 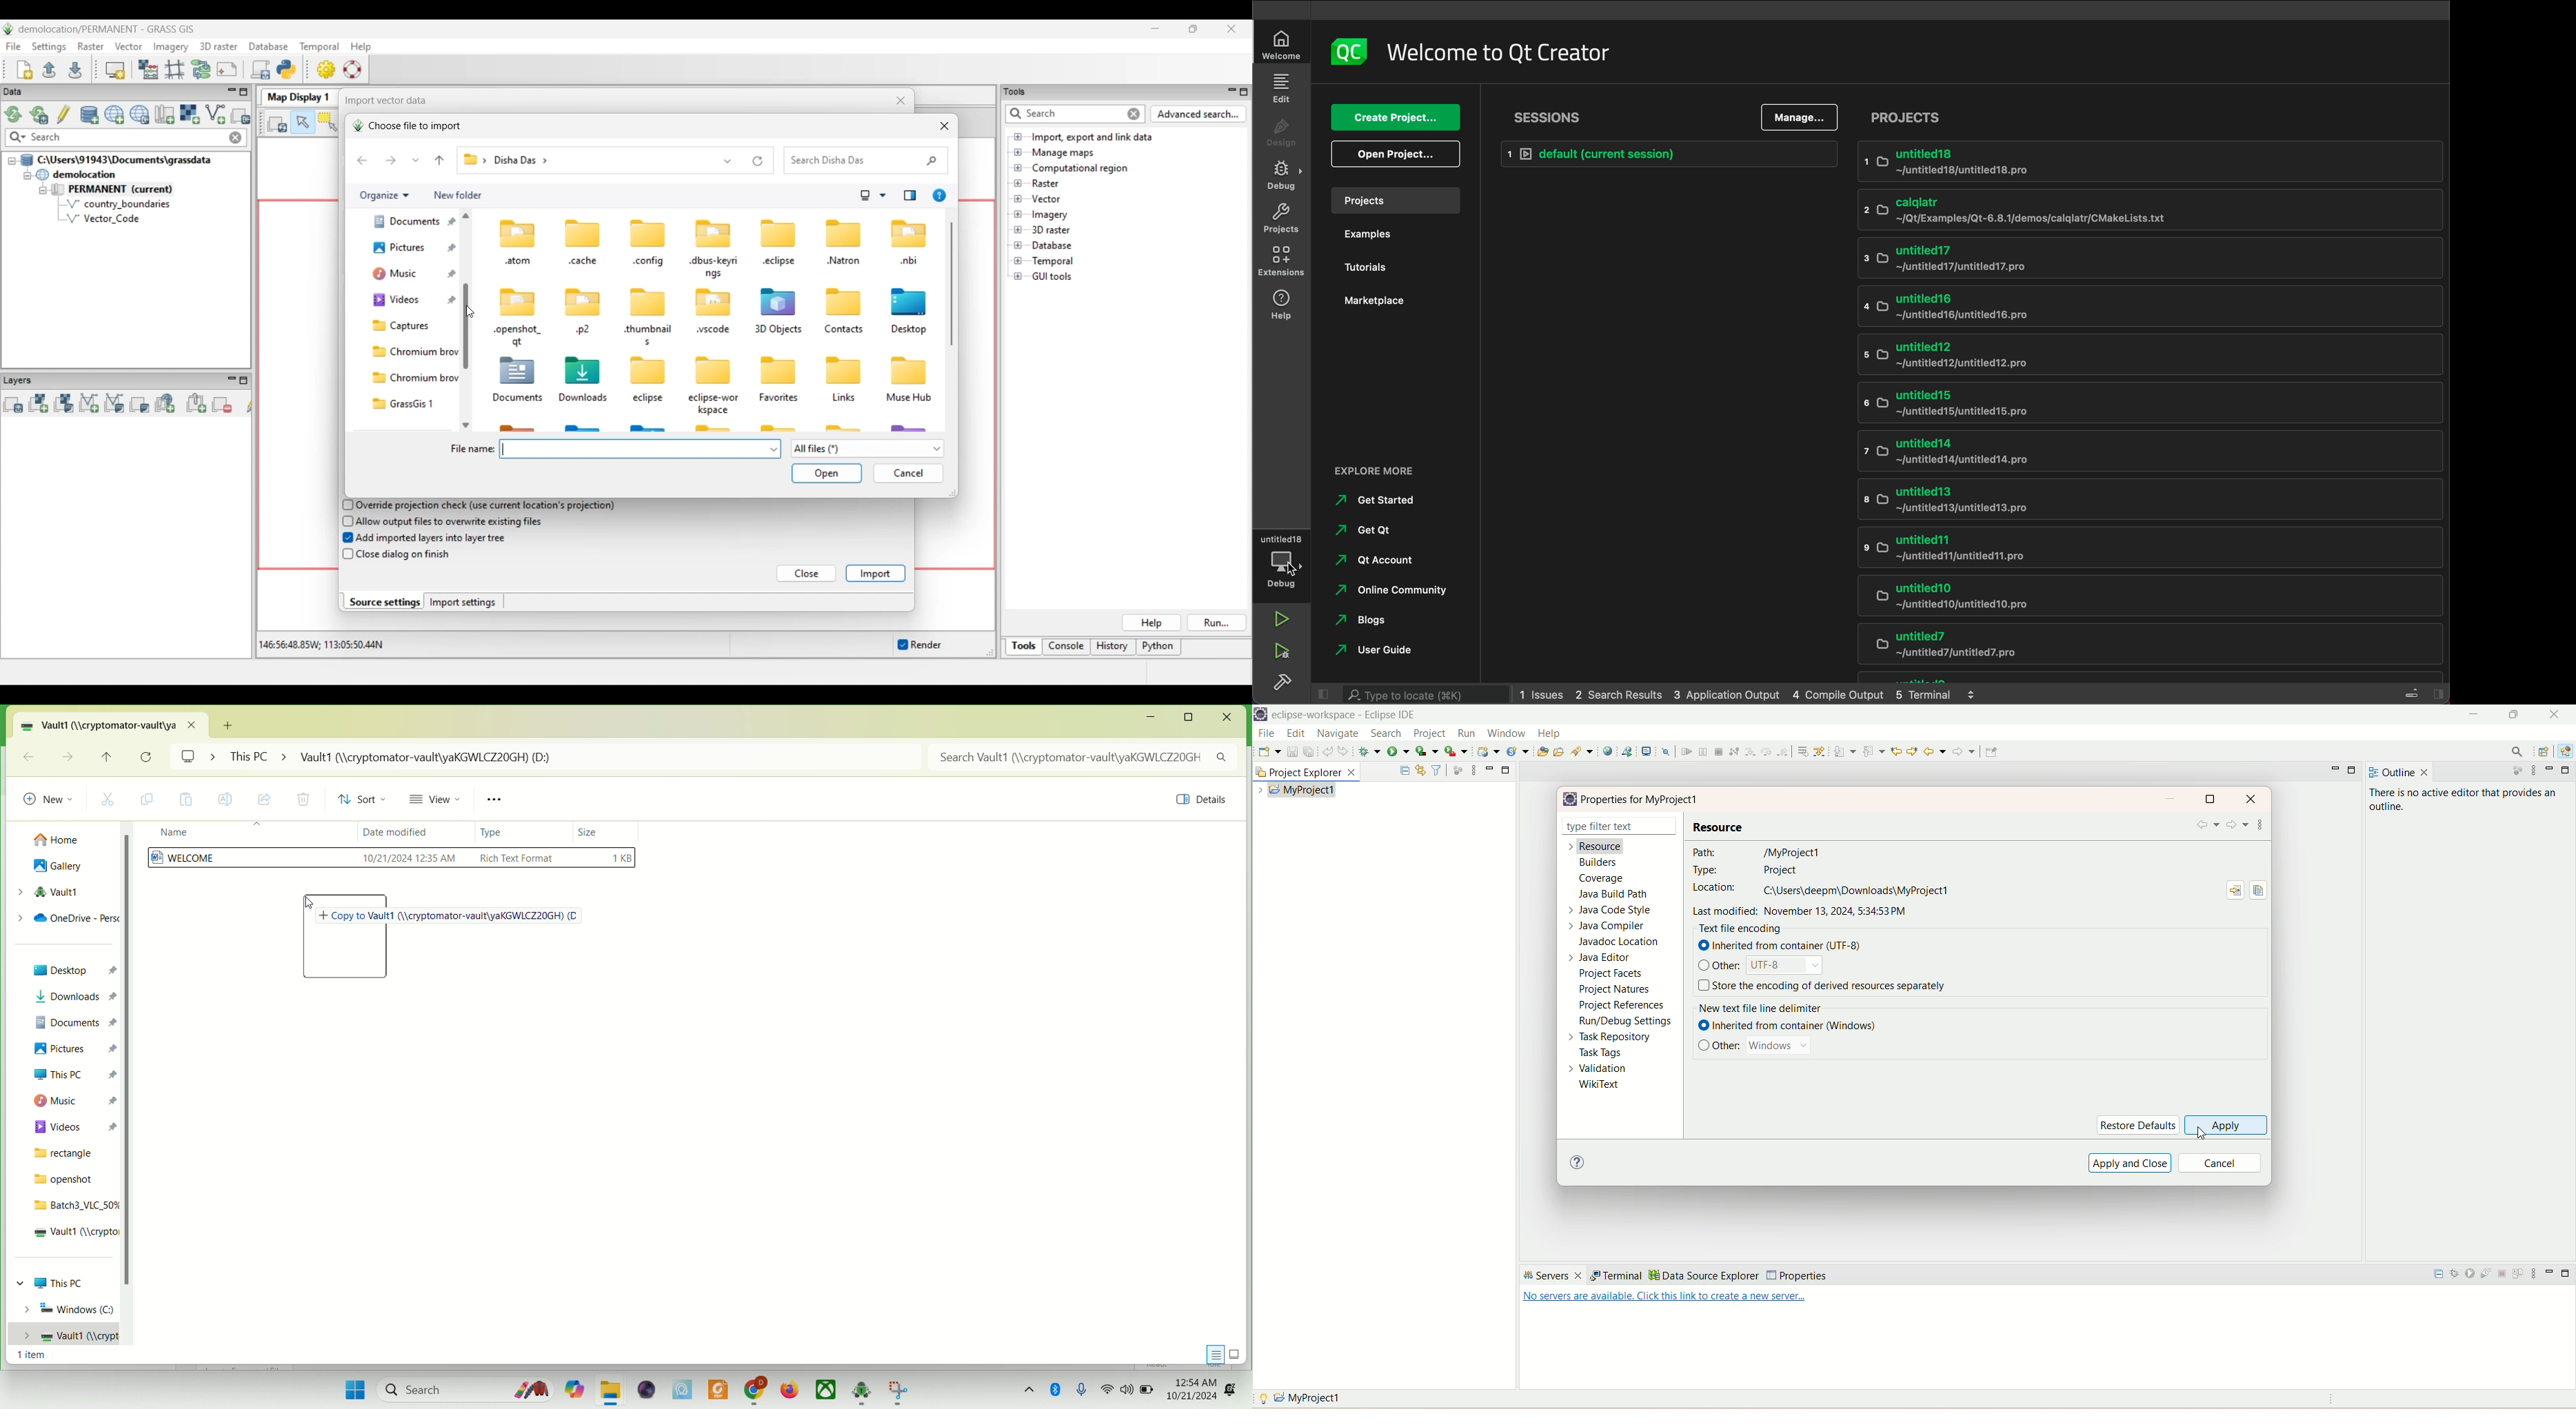 I want to click on logo, so click(x=1348, y=50).